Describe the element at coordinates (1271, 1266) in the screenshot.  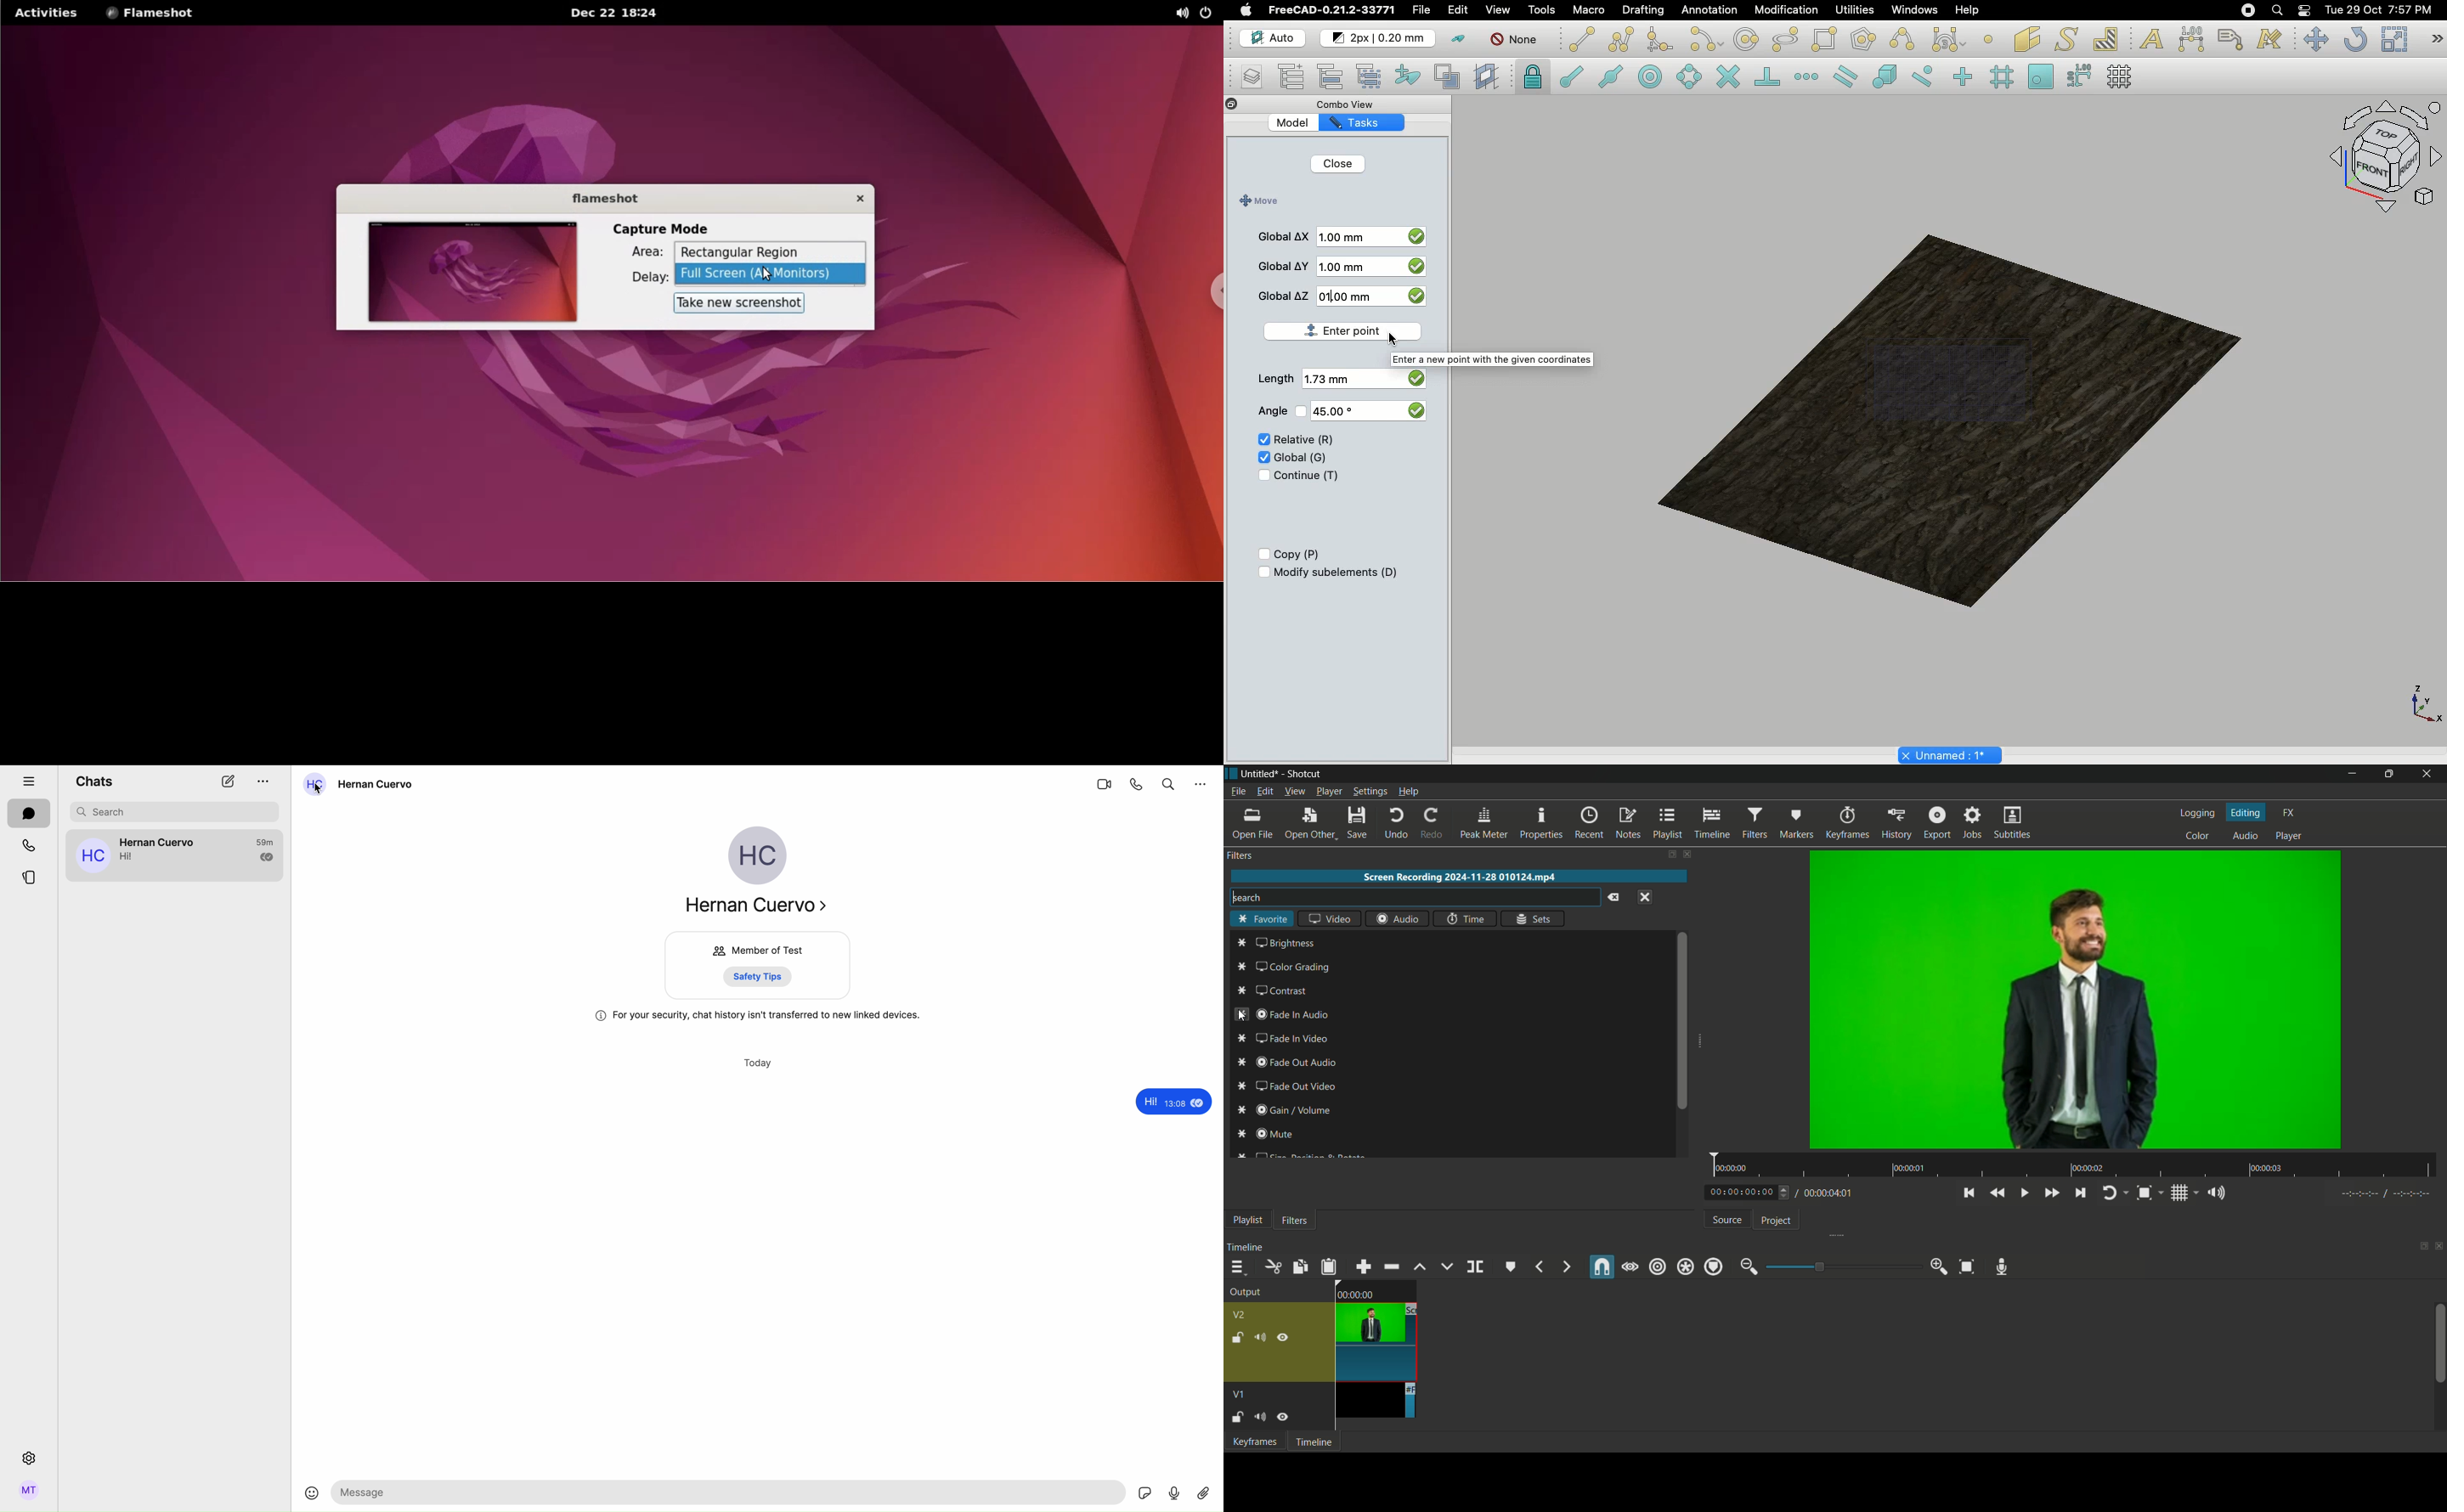
I see `cut` at that location.